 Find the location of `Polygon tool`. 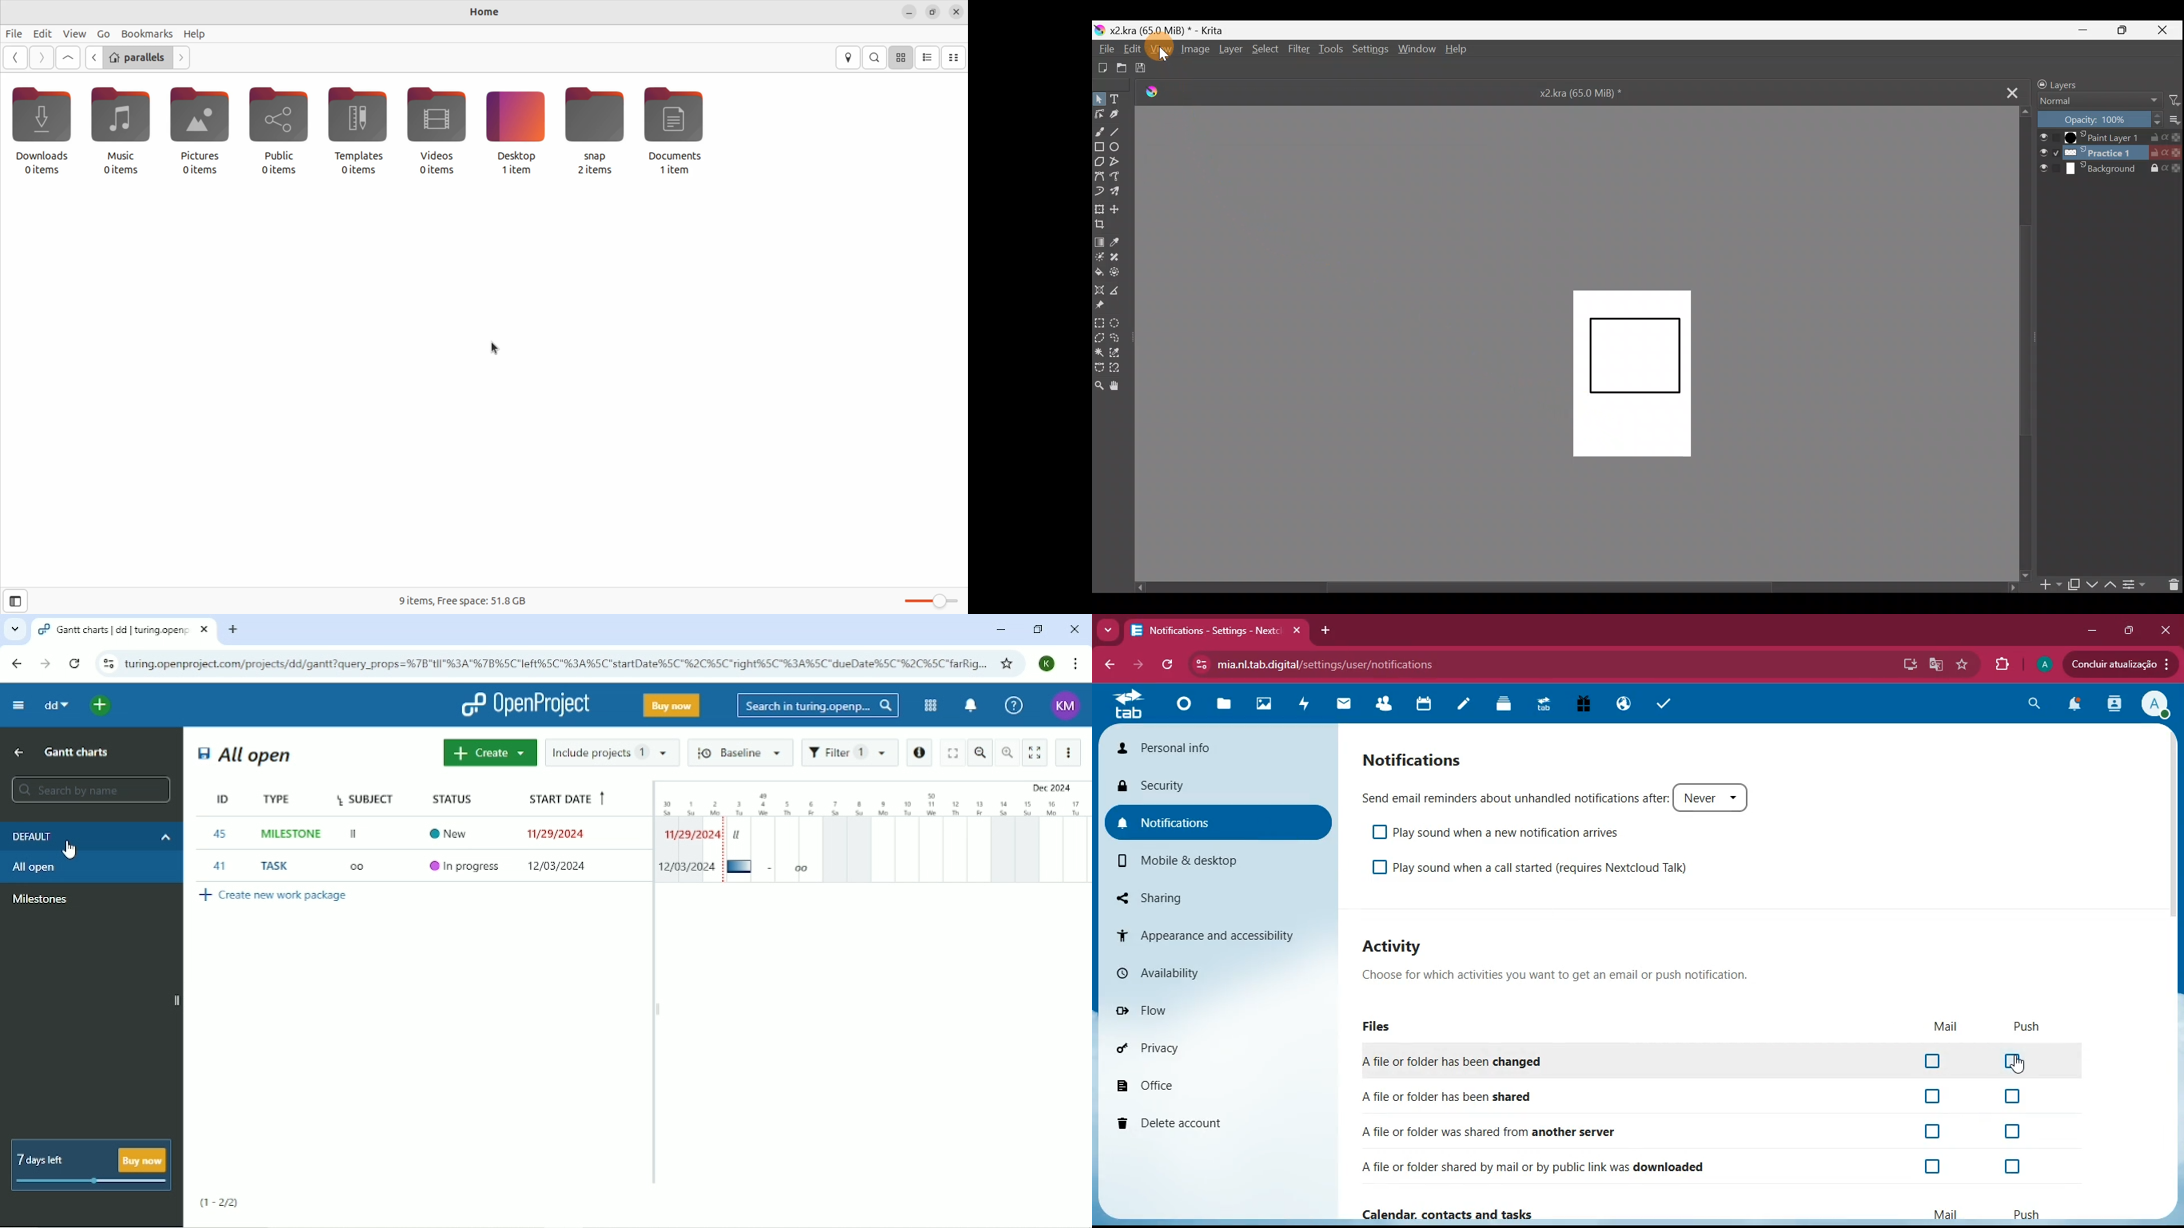

Polygon tool is located at coordinates (1099, 161).